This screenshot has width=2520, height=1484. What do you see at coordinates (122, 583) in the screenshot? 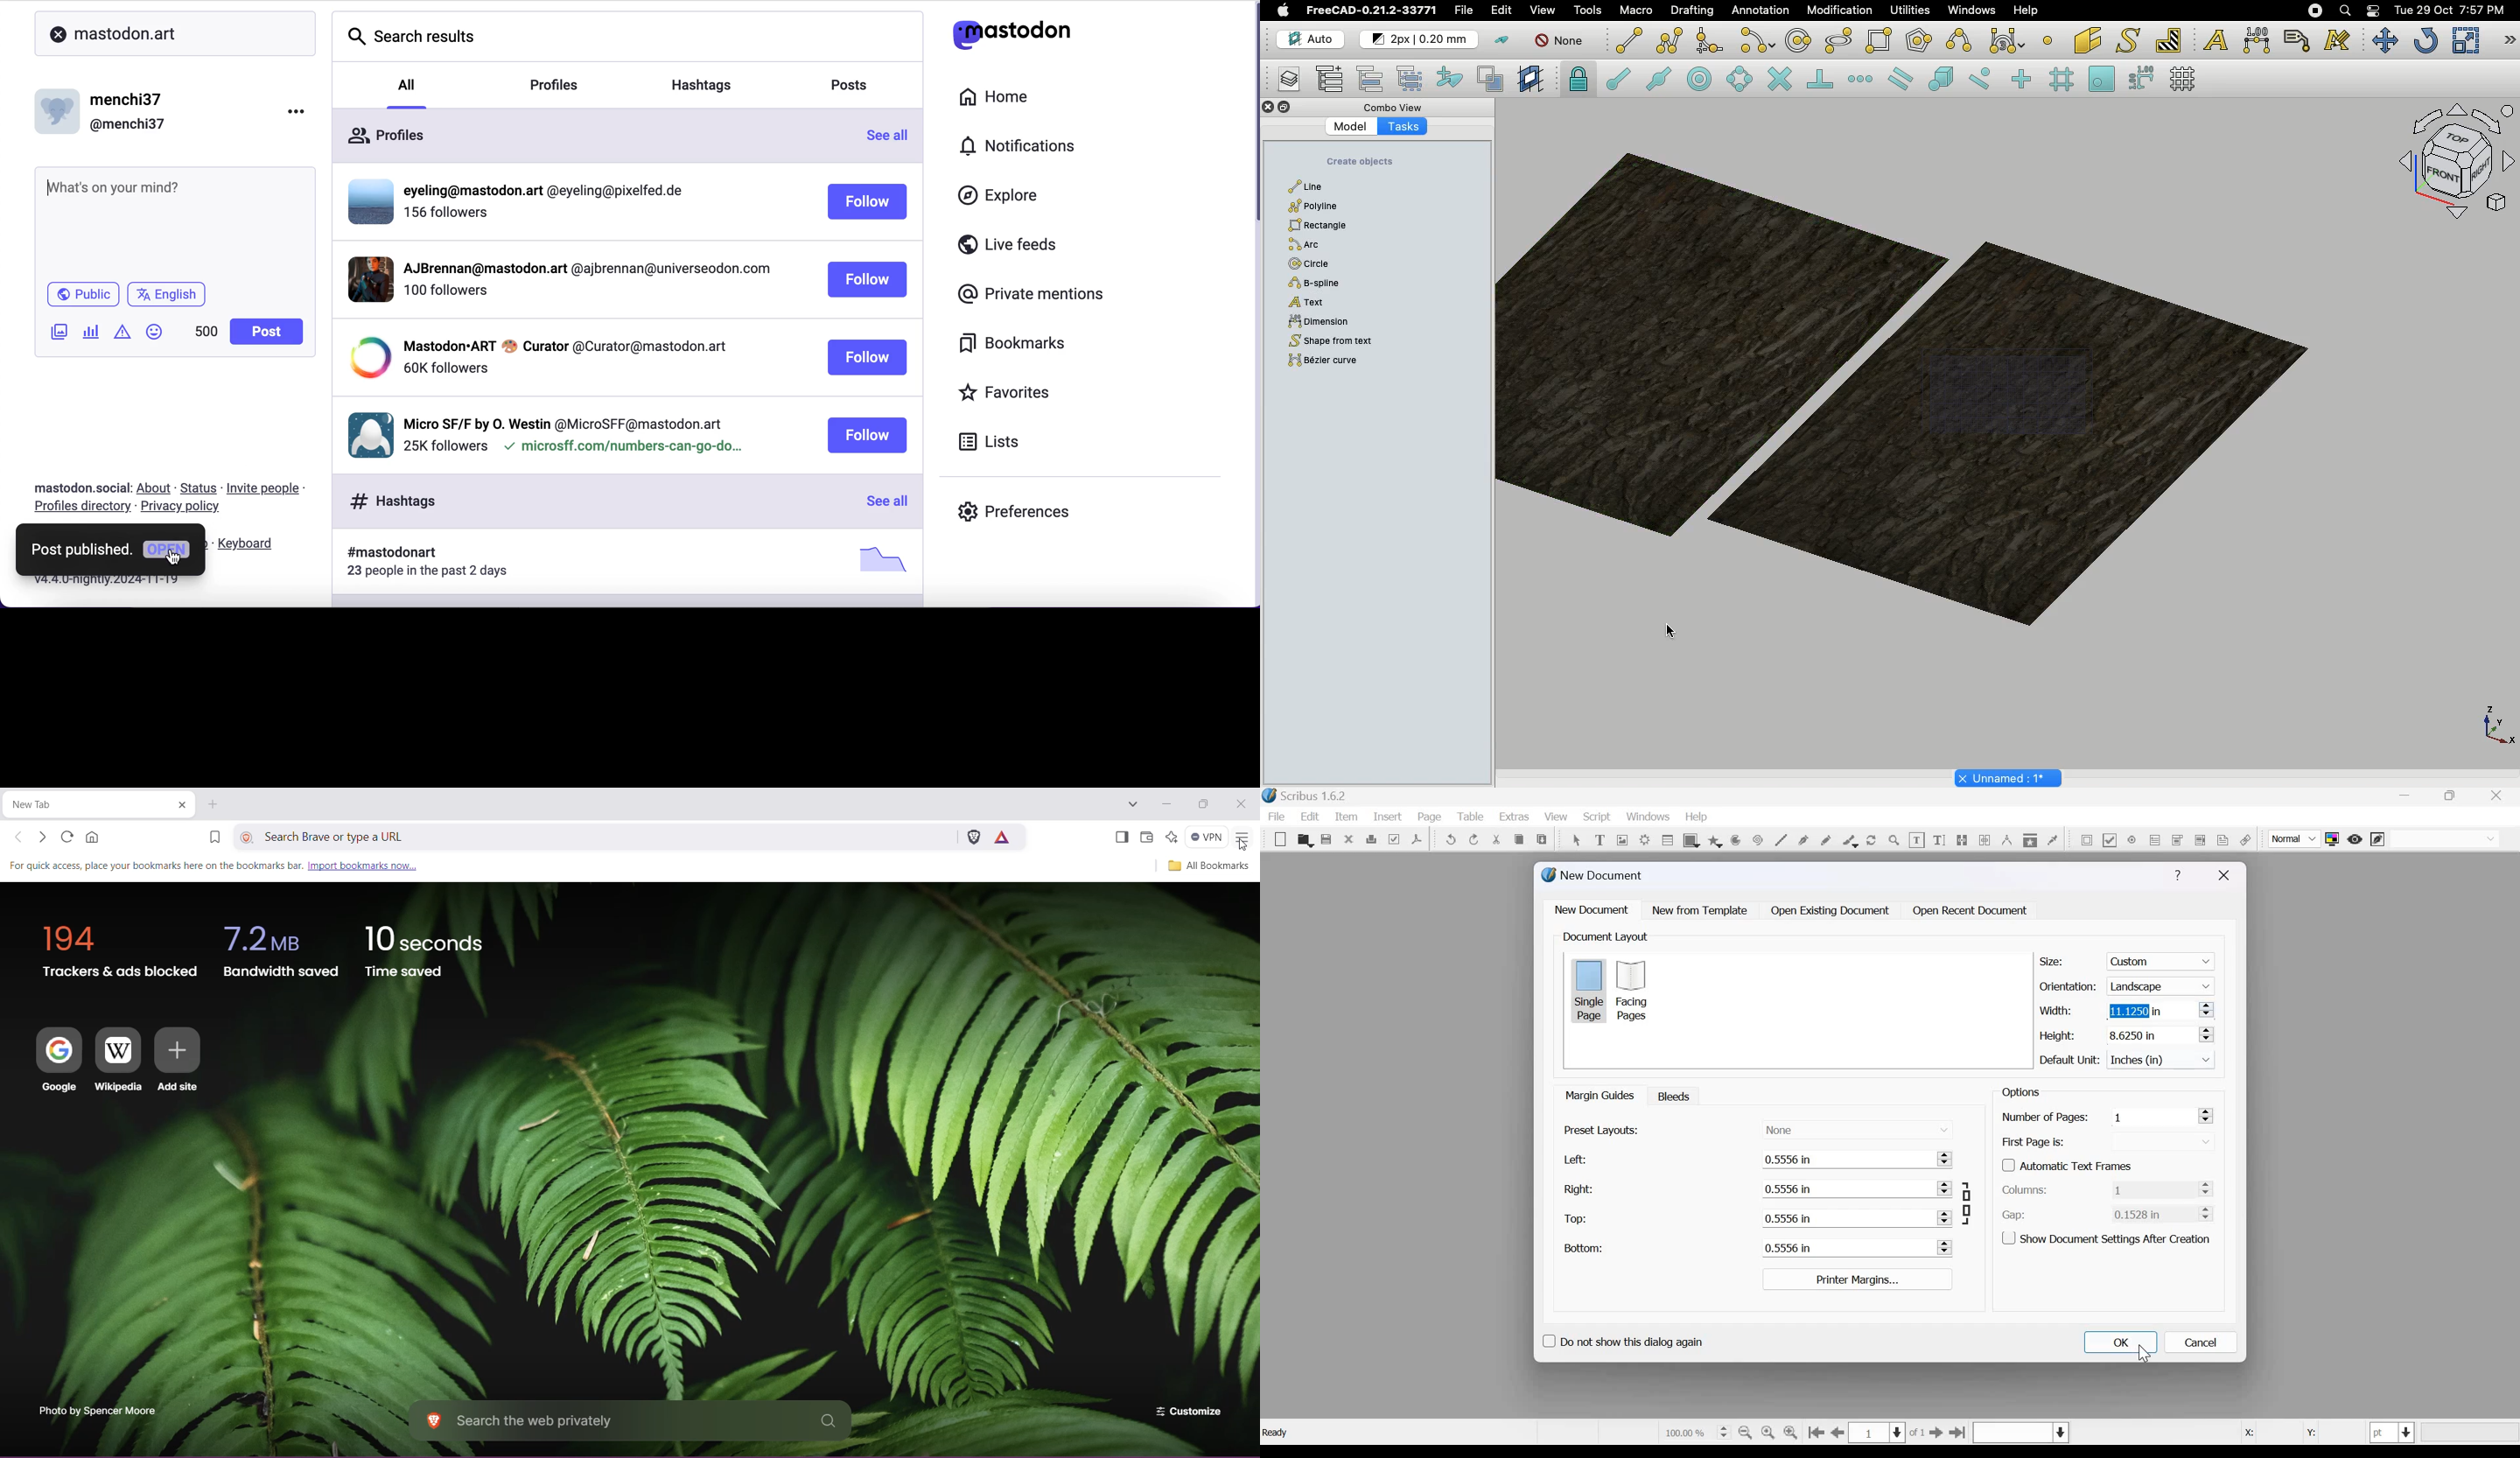
I see `2024-11-19` at bounding box center [122, 583].